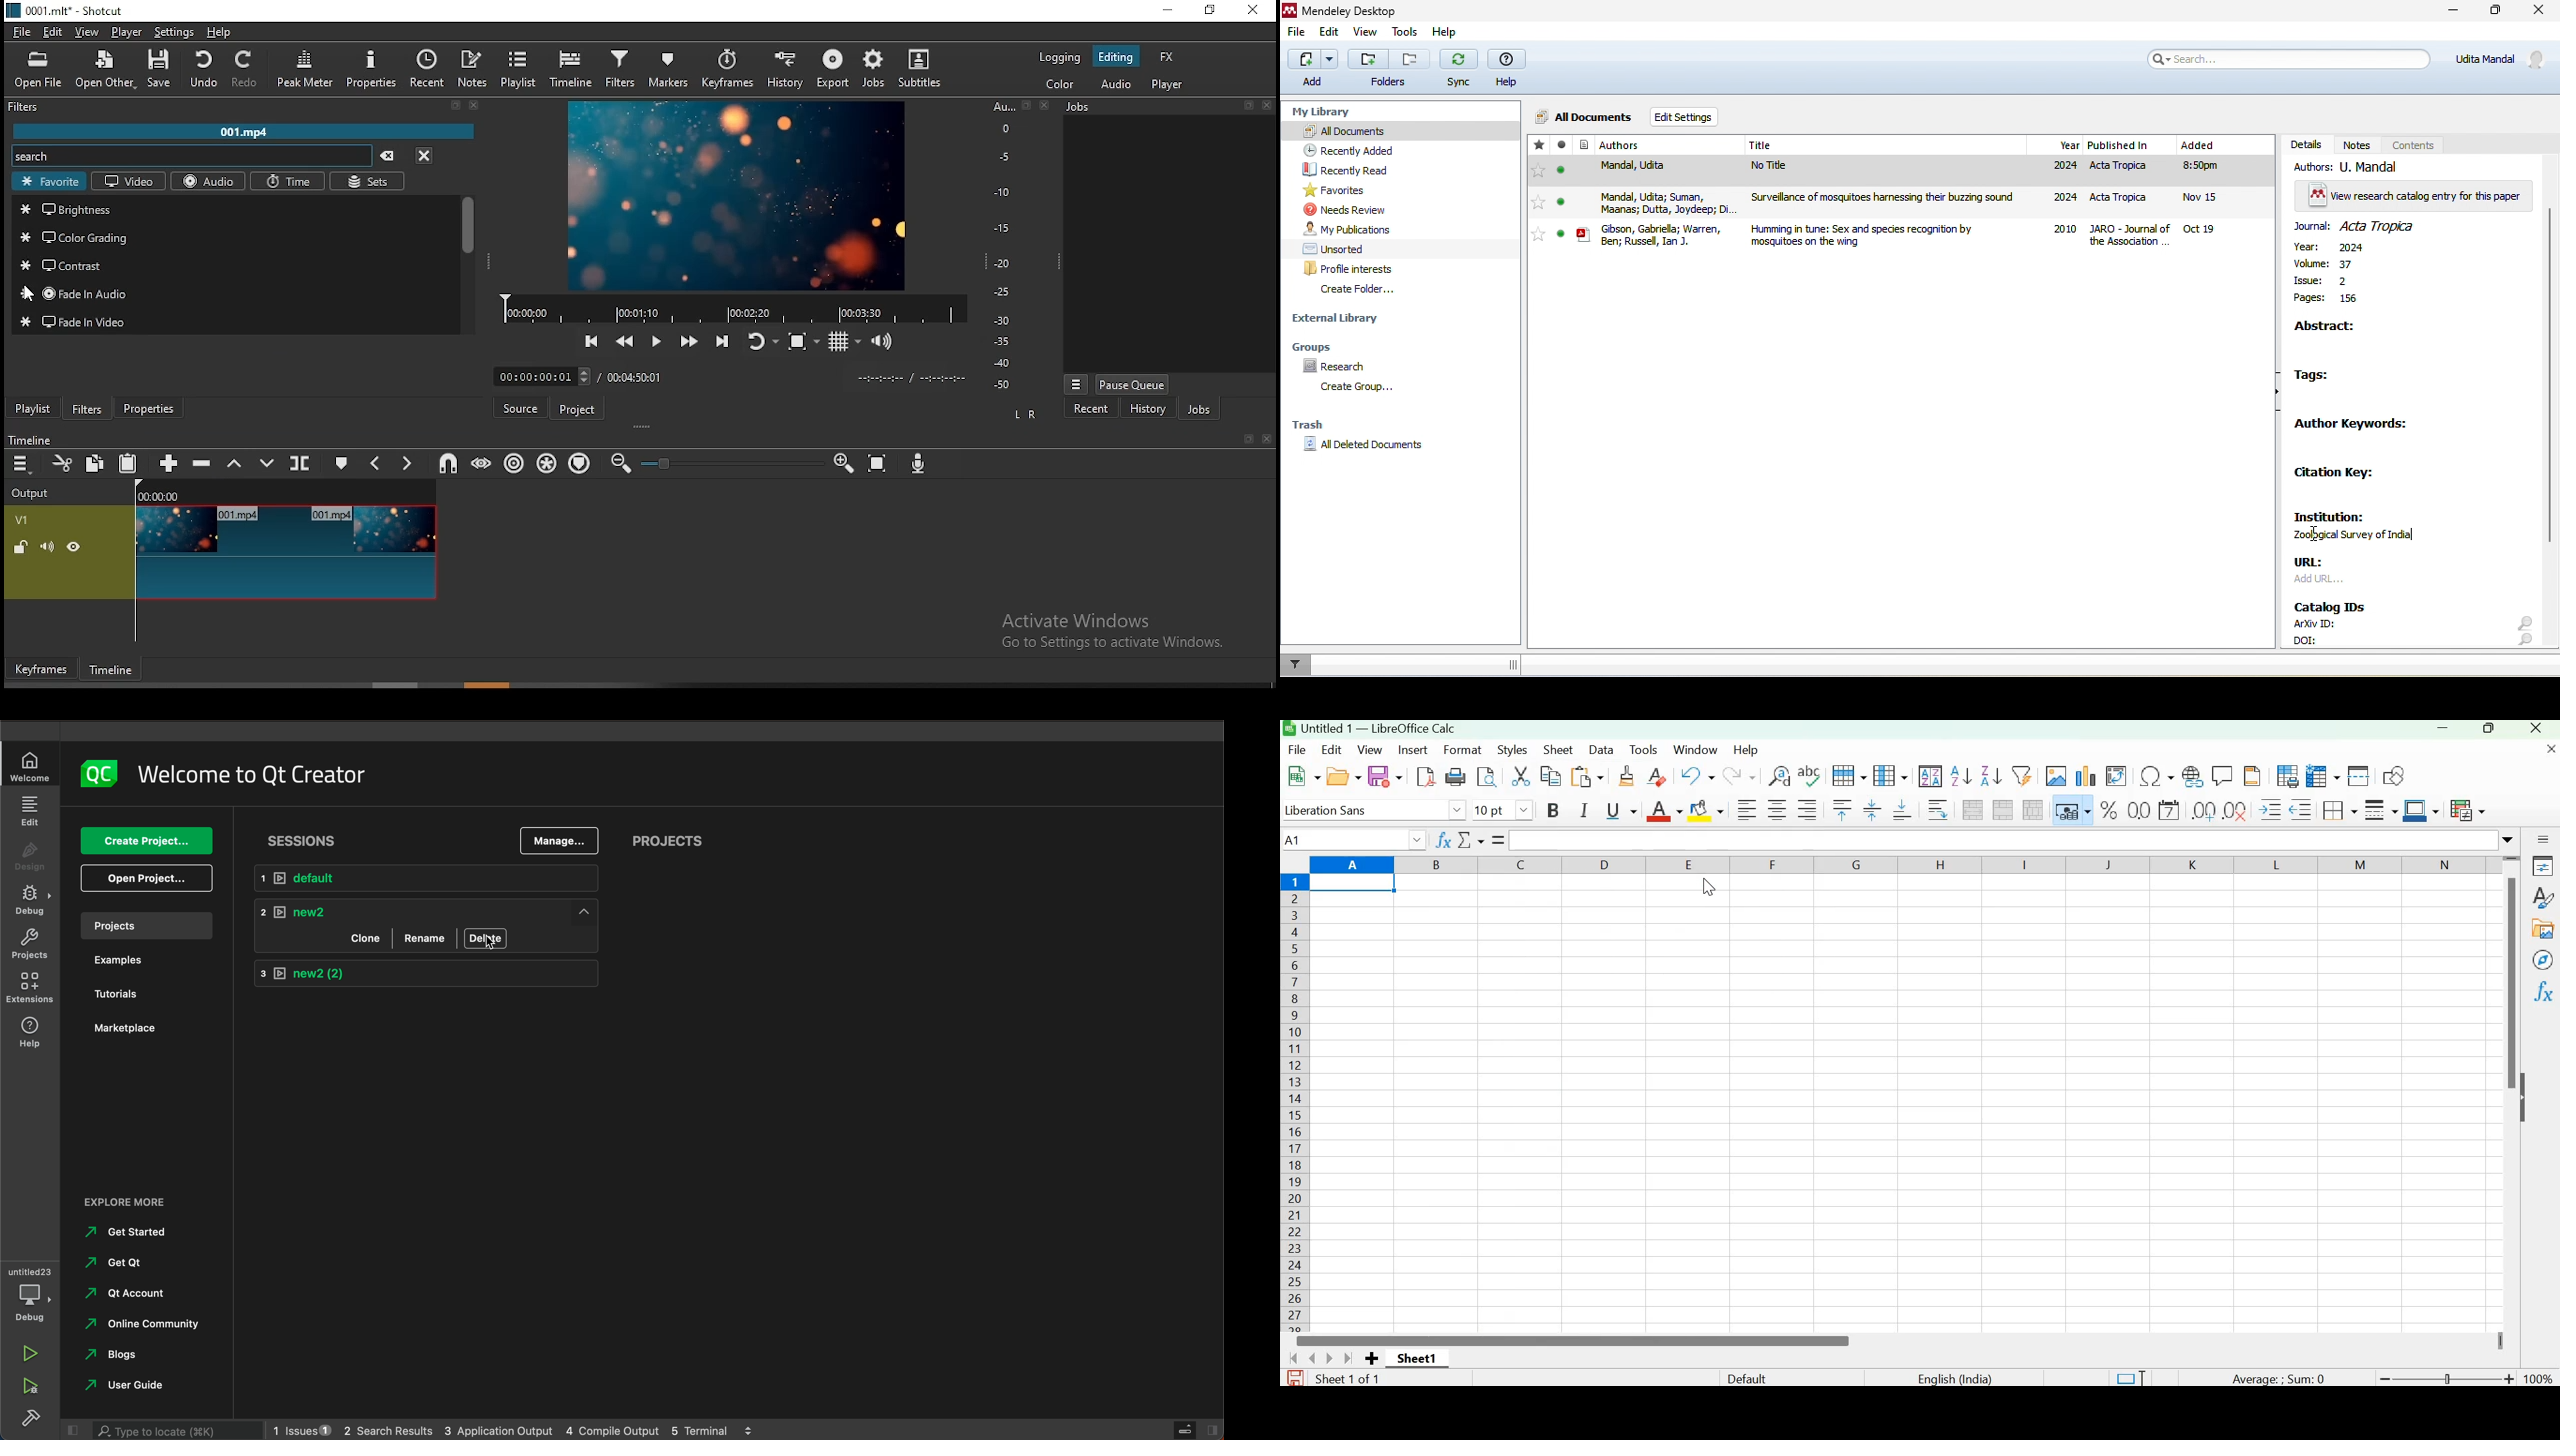  Describe the element at coordinates (30, 901) in the screenshot. I see `debug` at that location.